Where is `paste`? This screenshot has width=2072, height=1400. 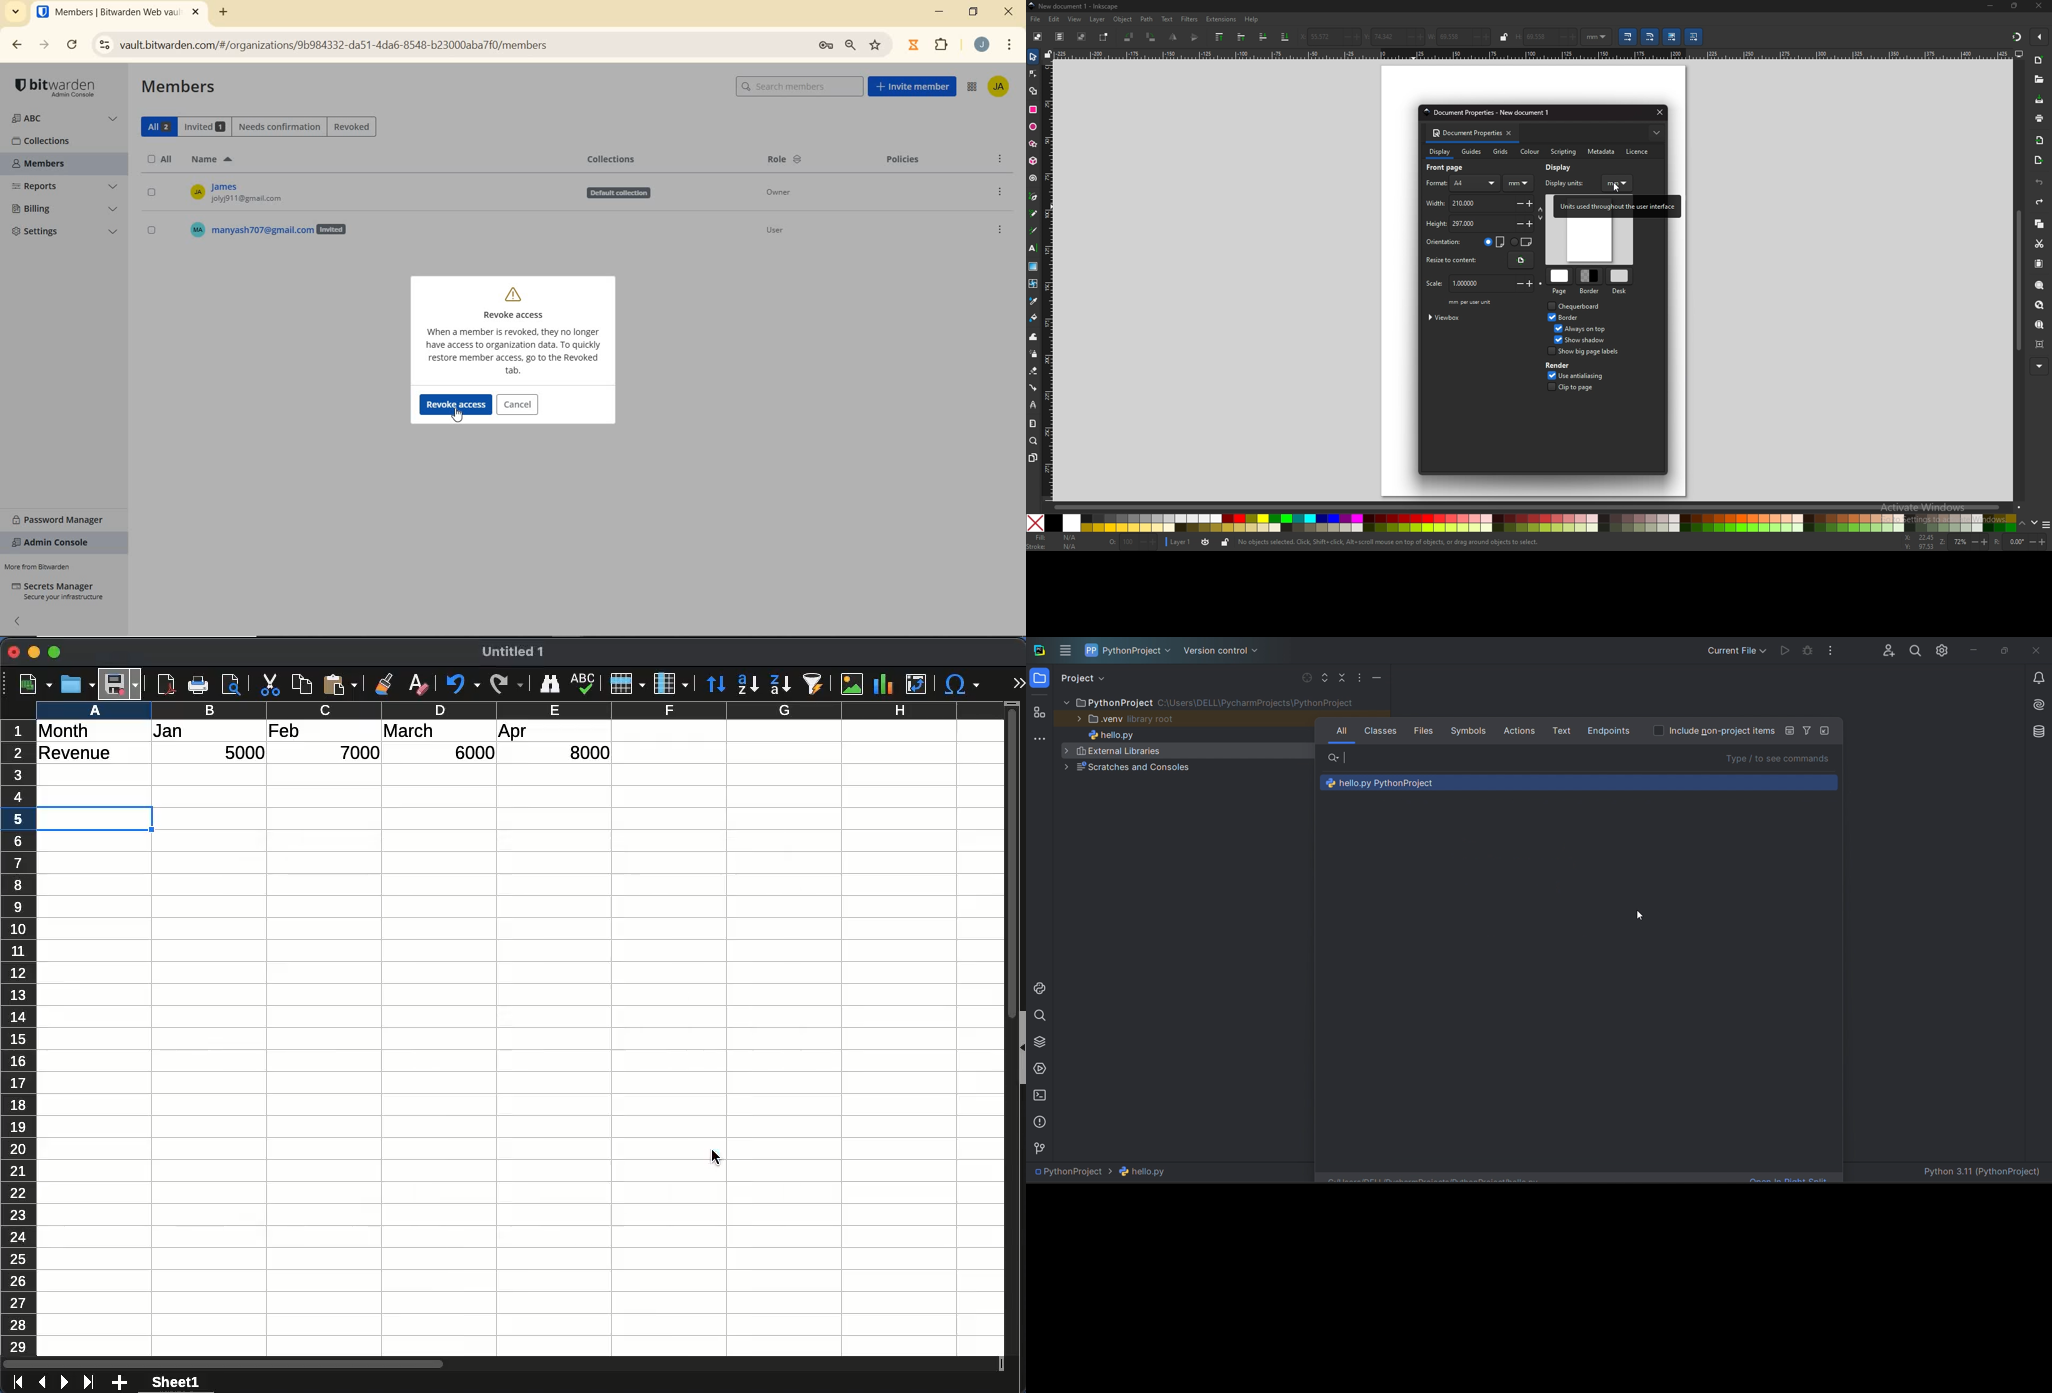
paste is located at coordinates (342, 685).